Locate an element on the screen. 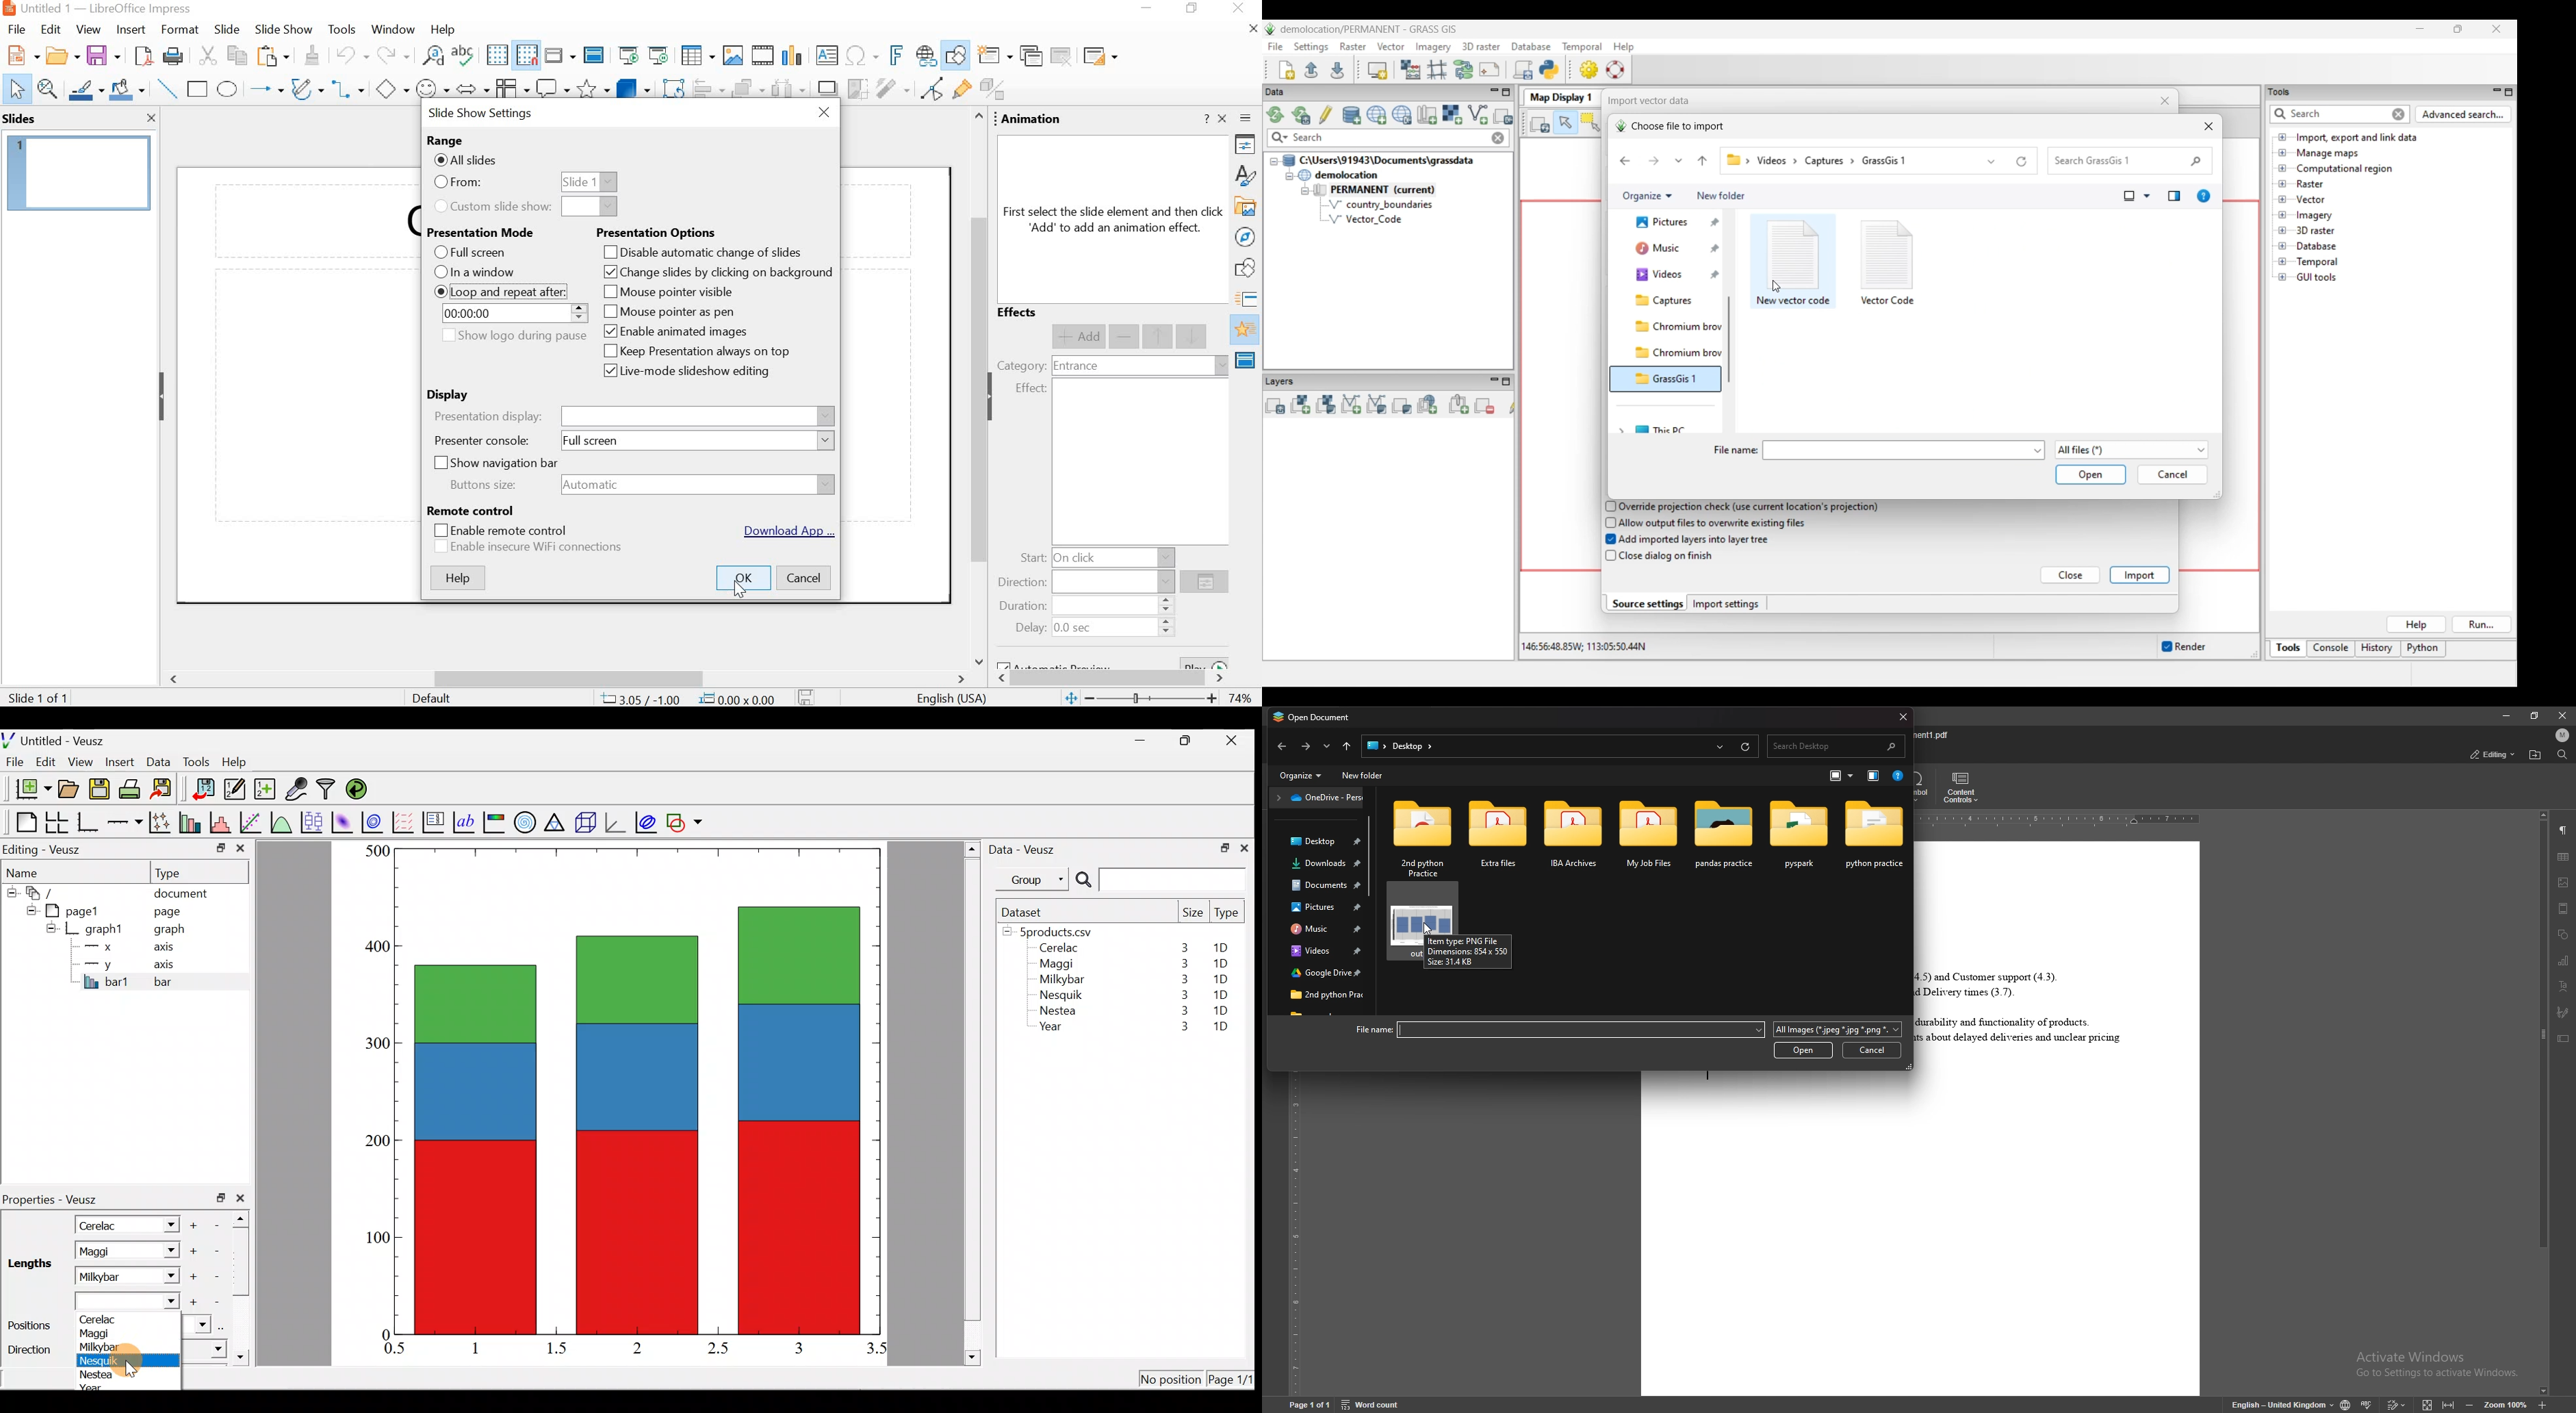 This screenshot has width=2576, height=1428. collapse is located at coordinates (995, 397).